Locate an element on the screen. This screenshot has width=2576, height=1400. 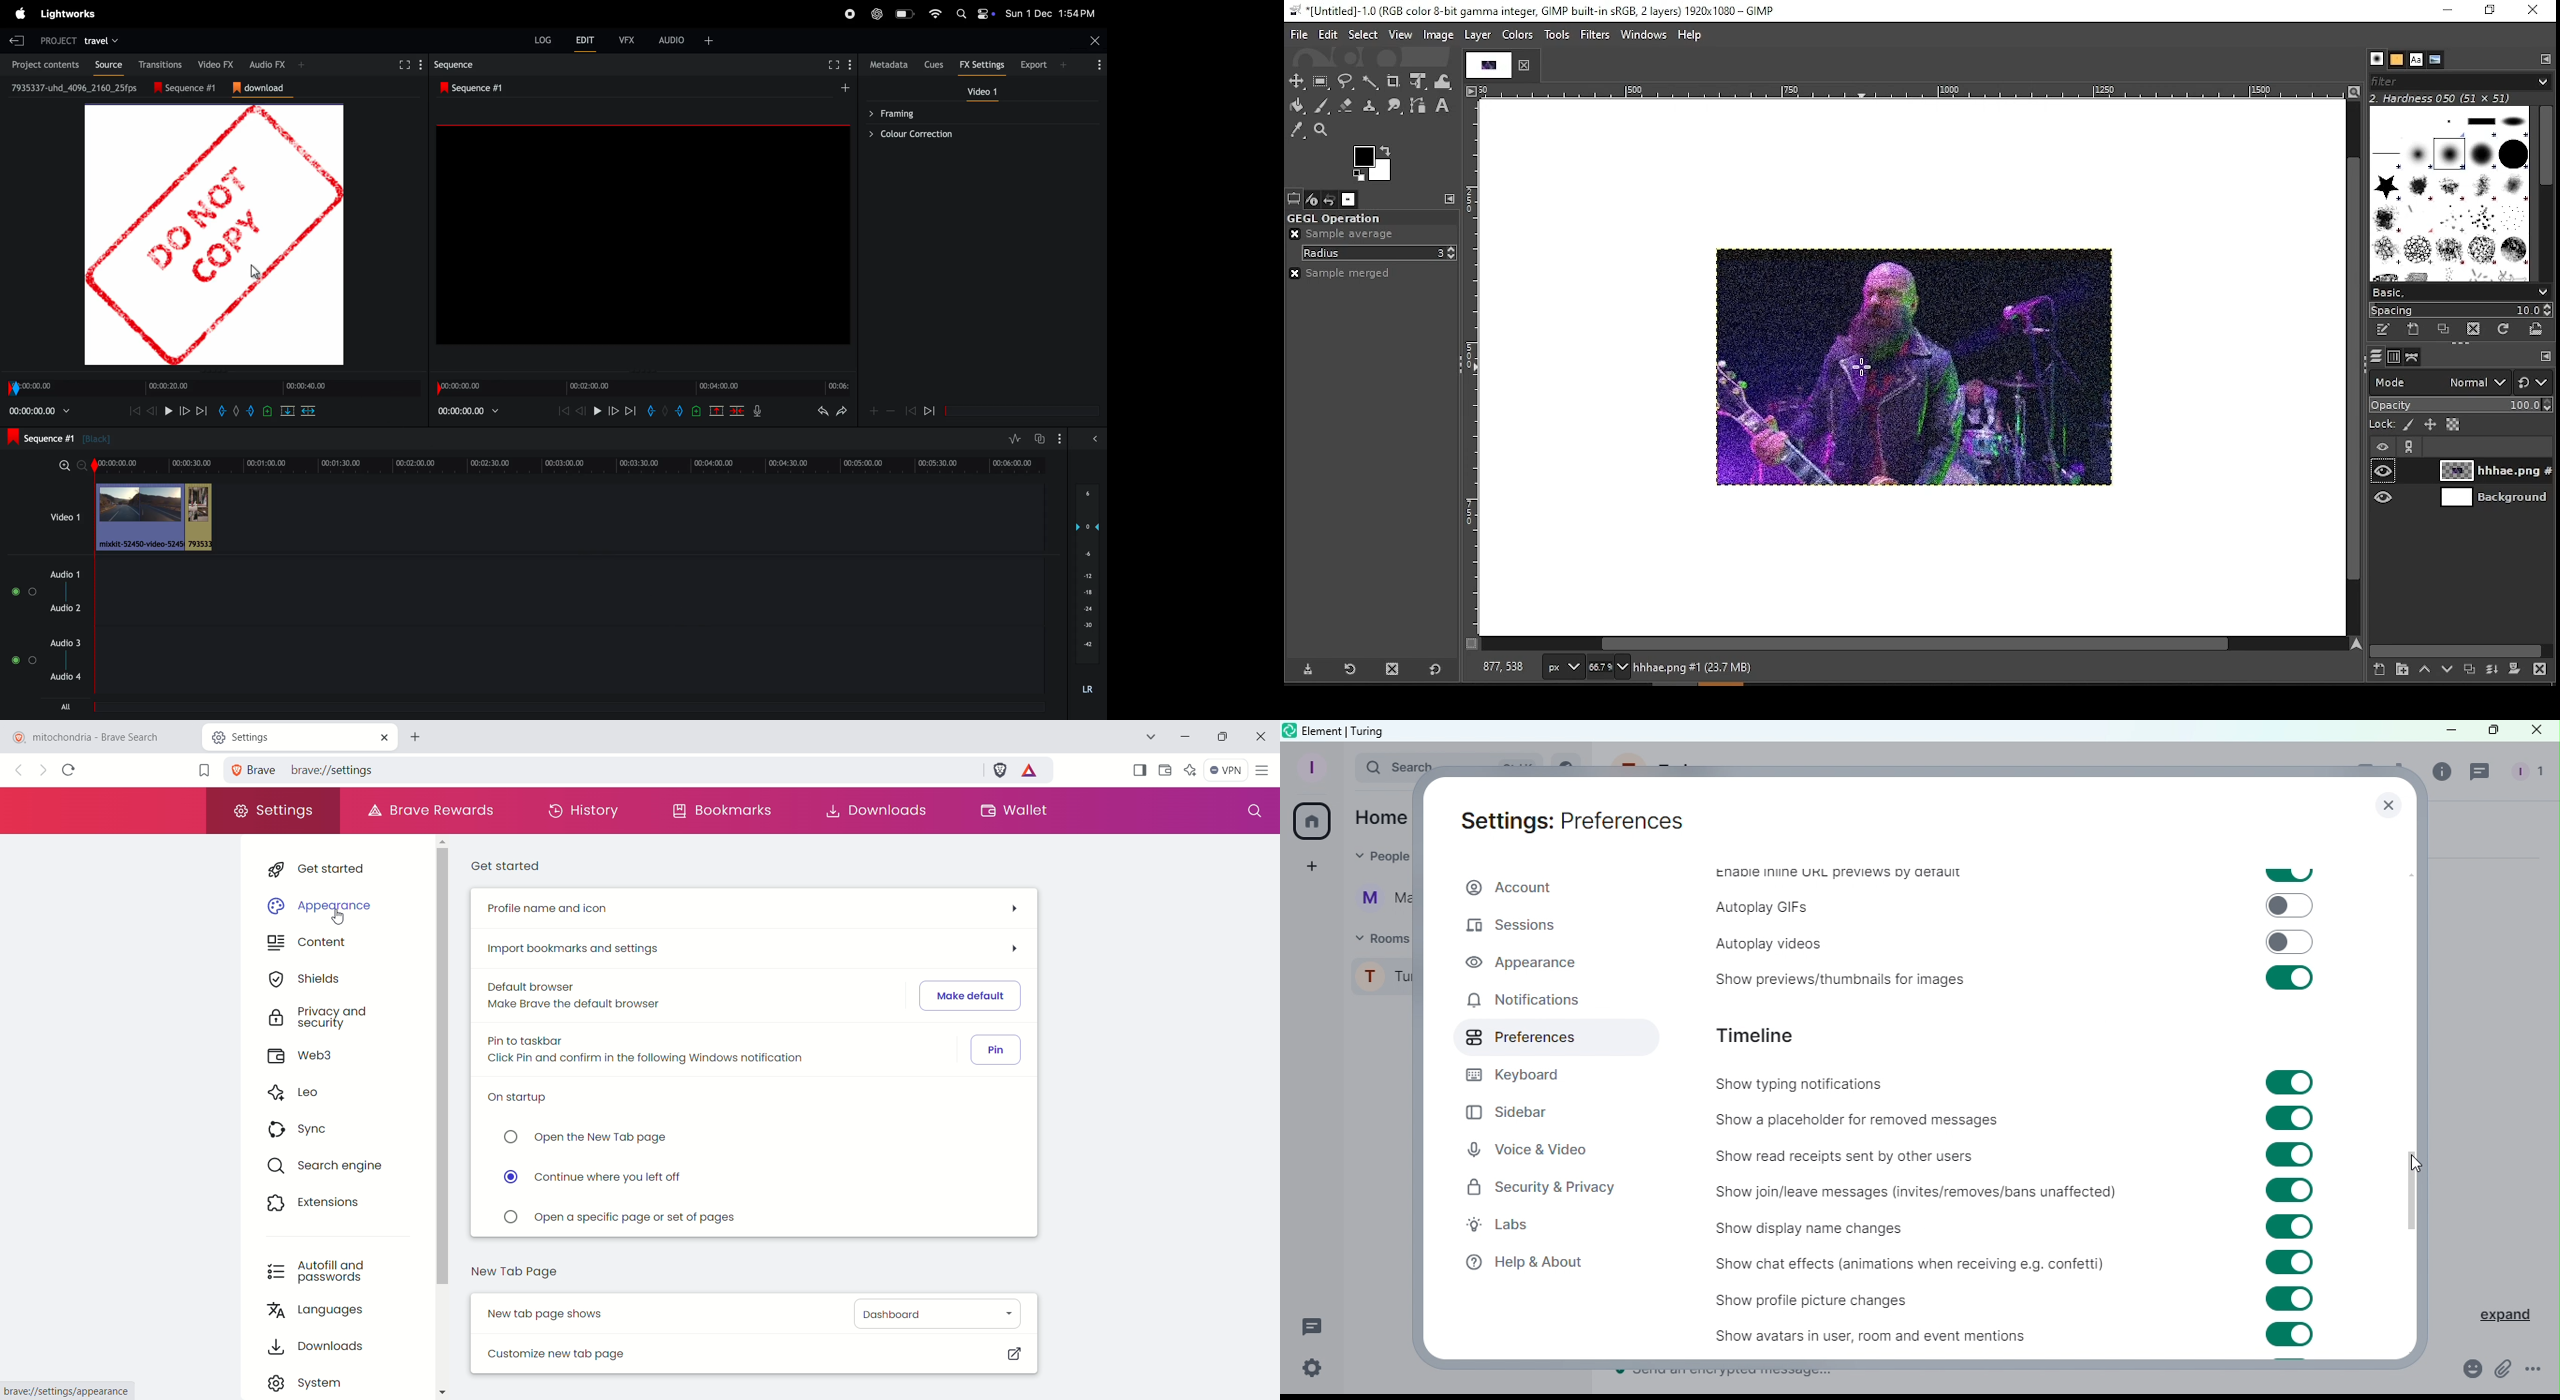
crop tool is located at coordinates (1394, 81).